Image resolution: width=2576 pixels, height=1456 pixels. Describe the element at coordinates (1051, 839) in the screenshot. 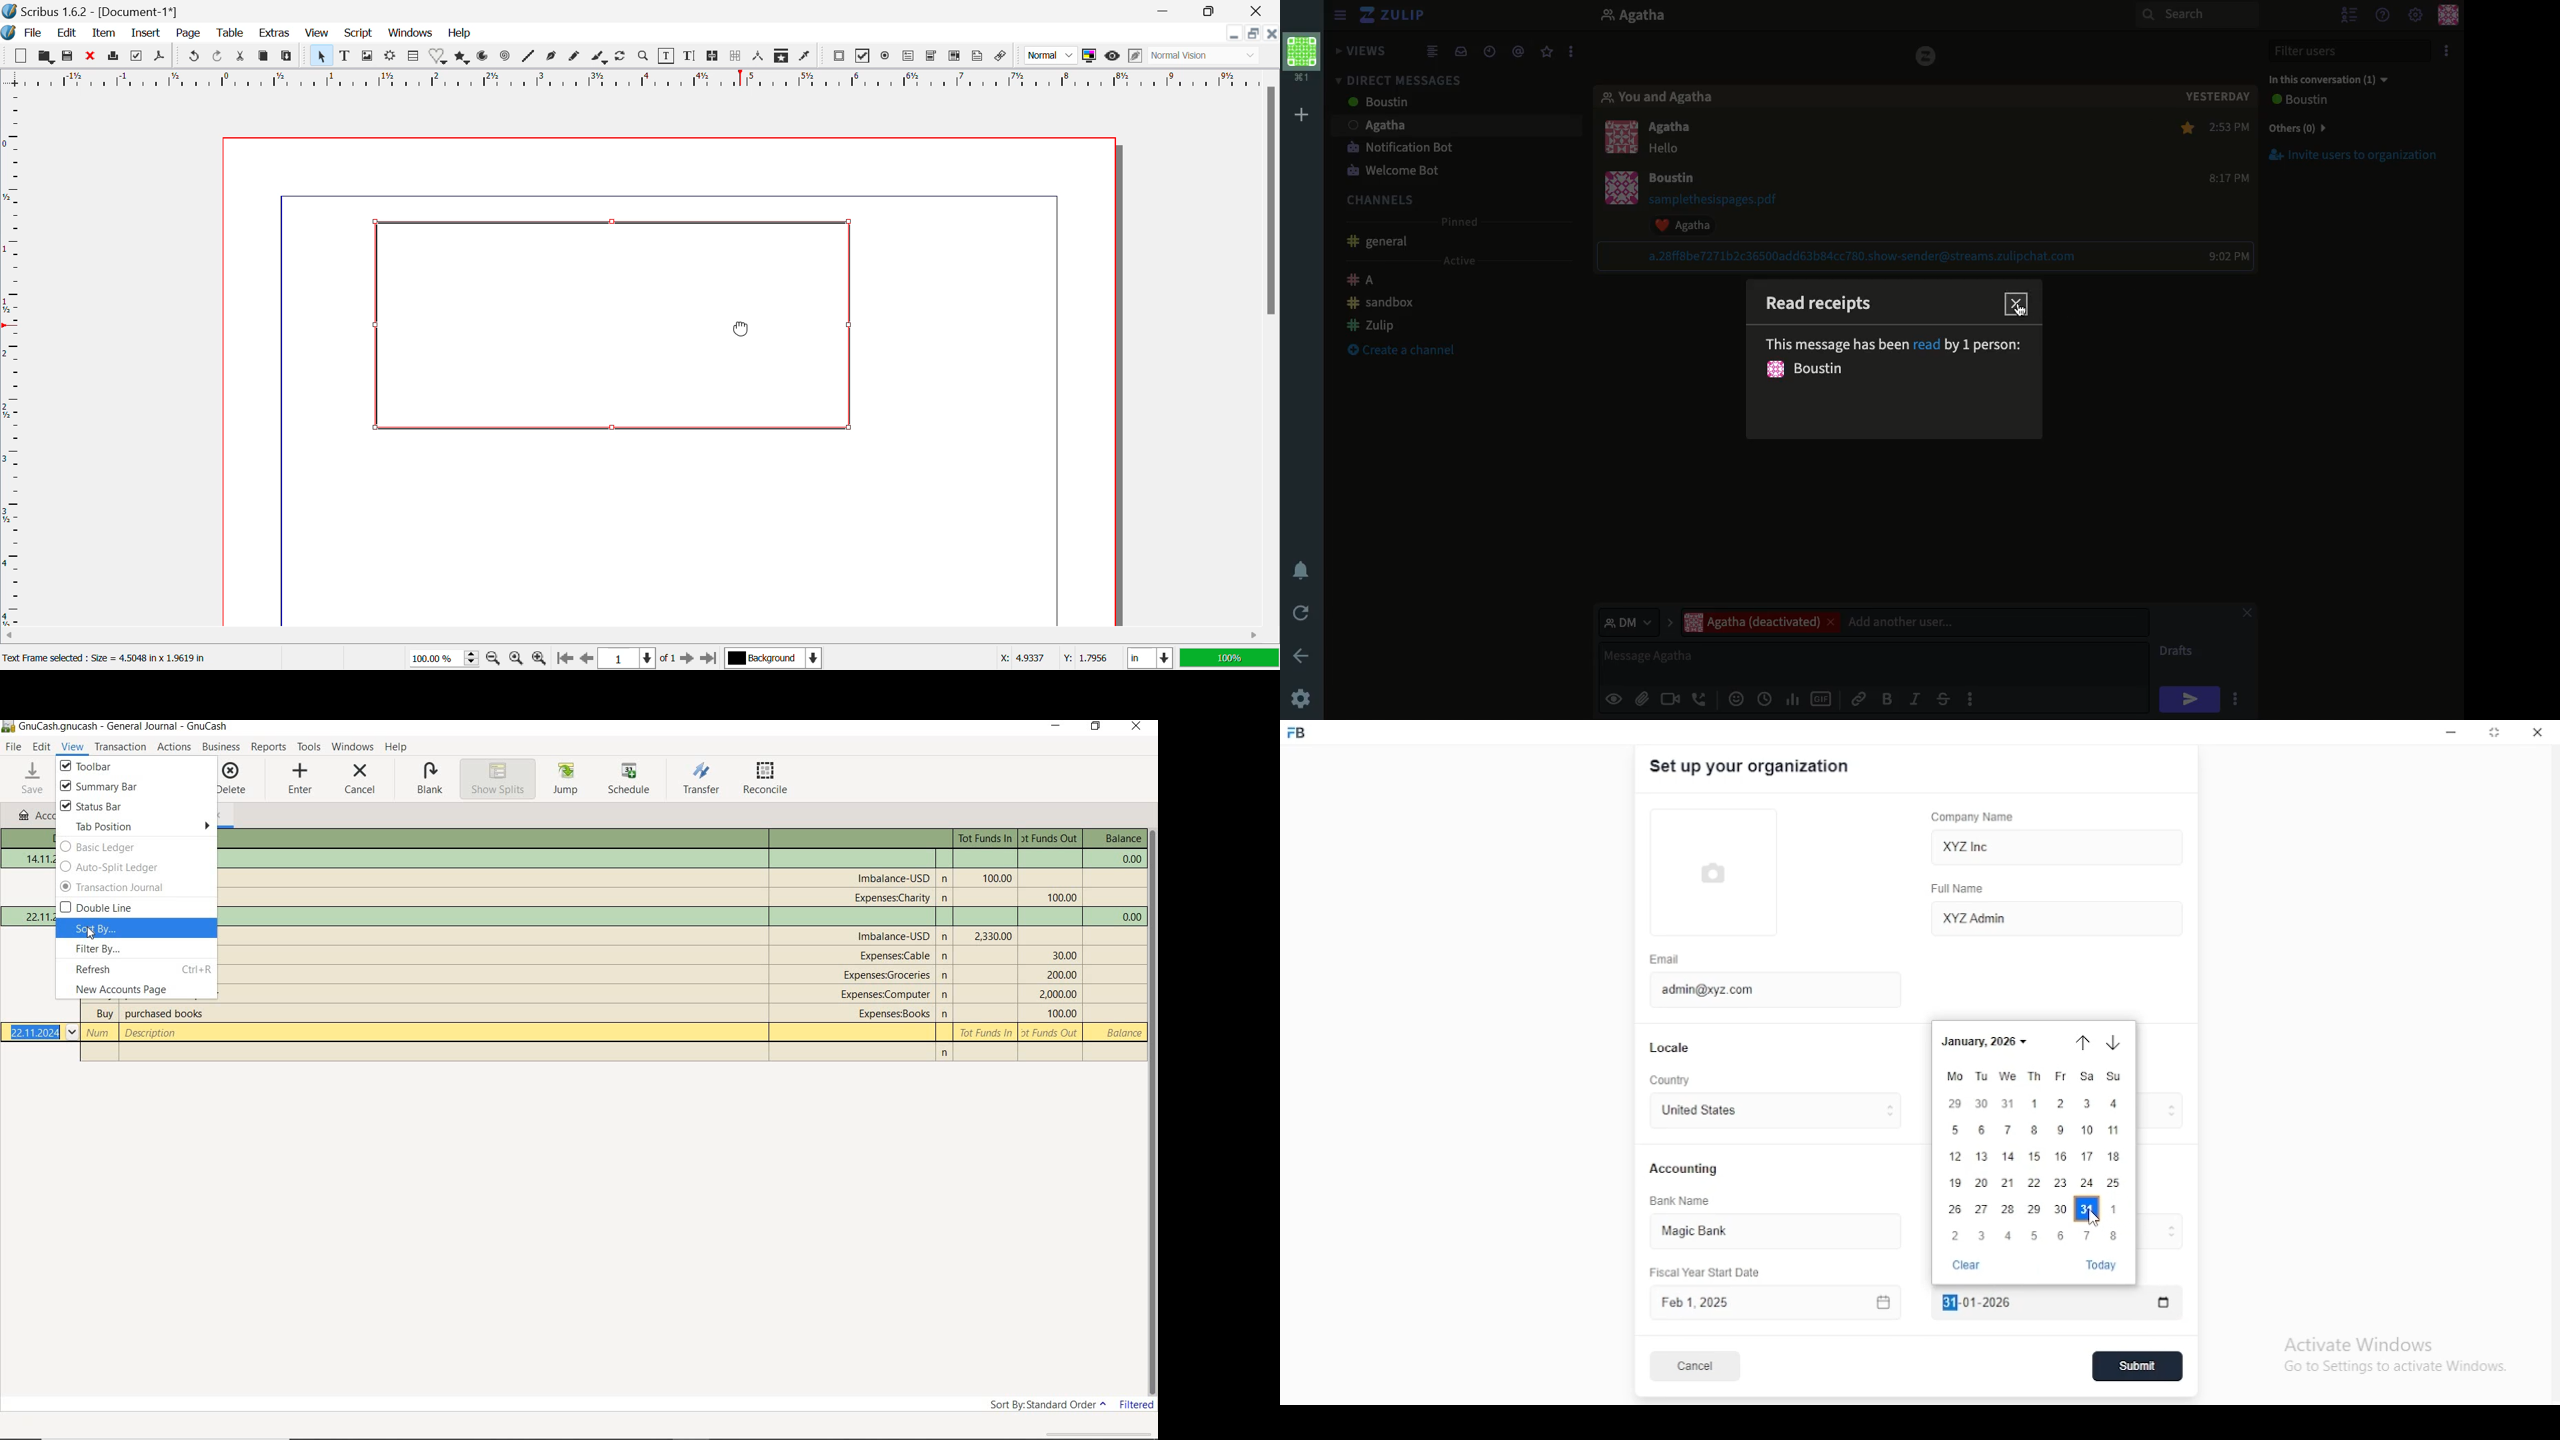

I see `Tot Funds Out` at that location.